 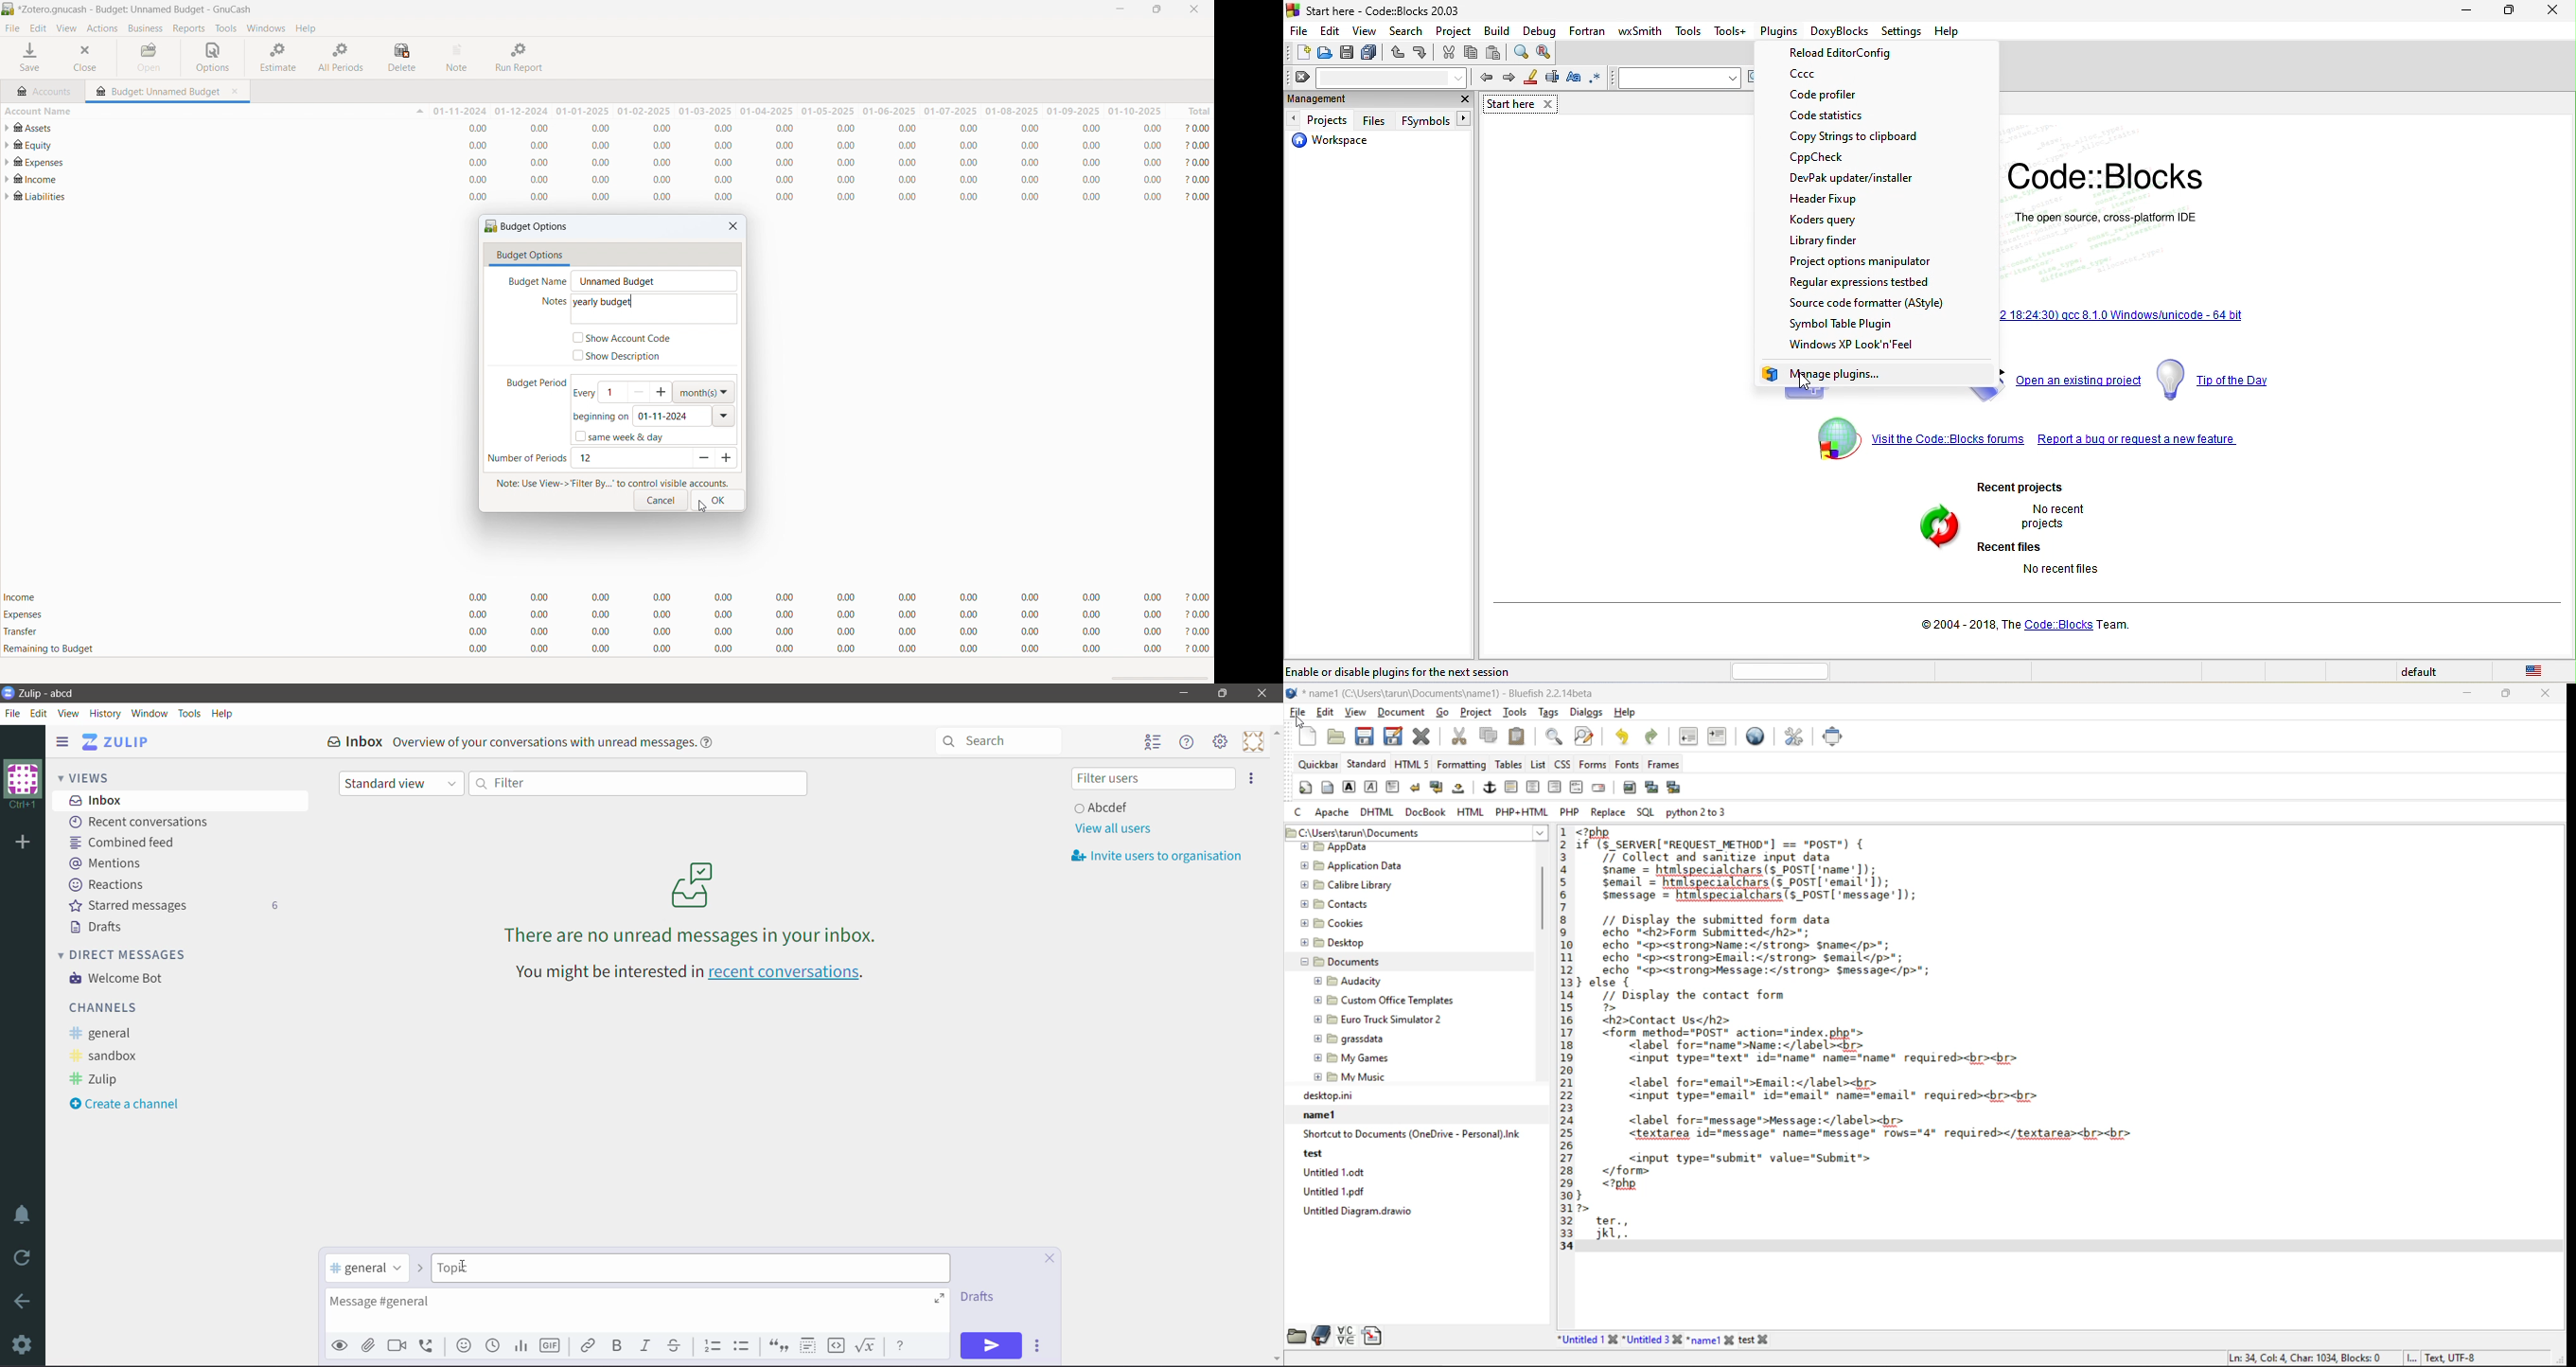 What do you see at coordinates (190, 714) in the screenshot?
I see `Tools` at bounding box center [190, 714].